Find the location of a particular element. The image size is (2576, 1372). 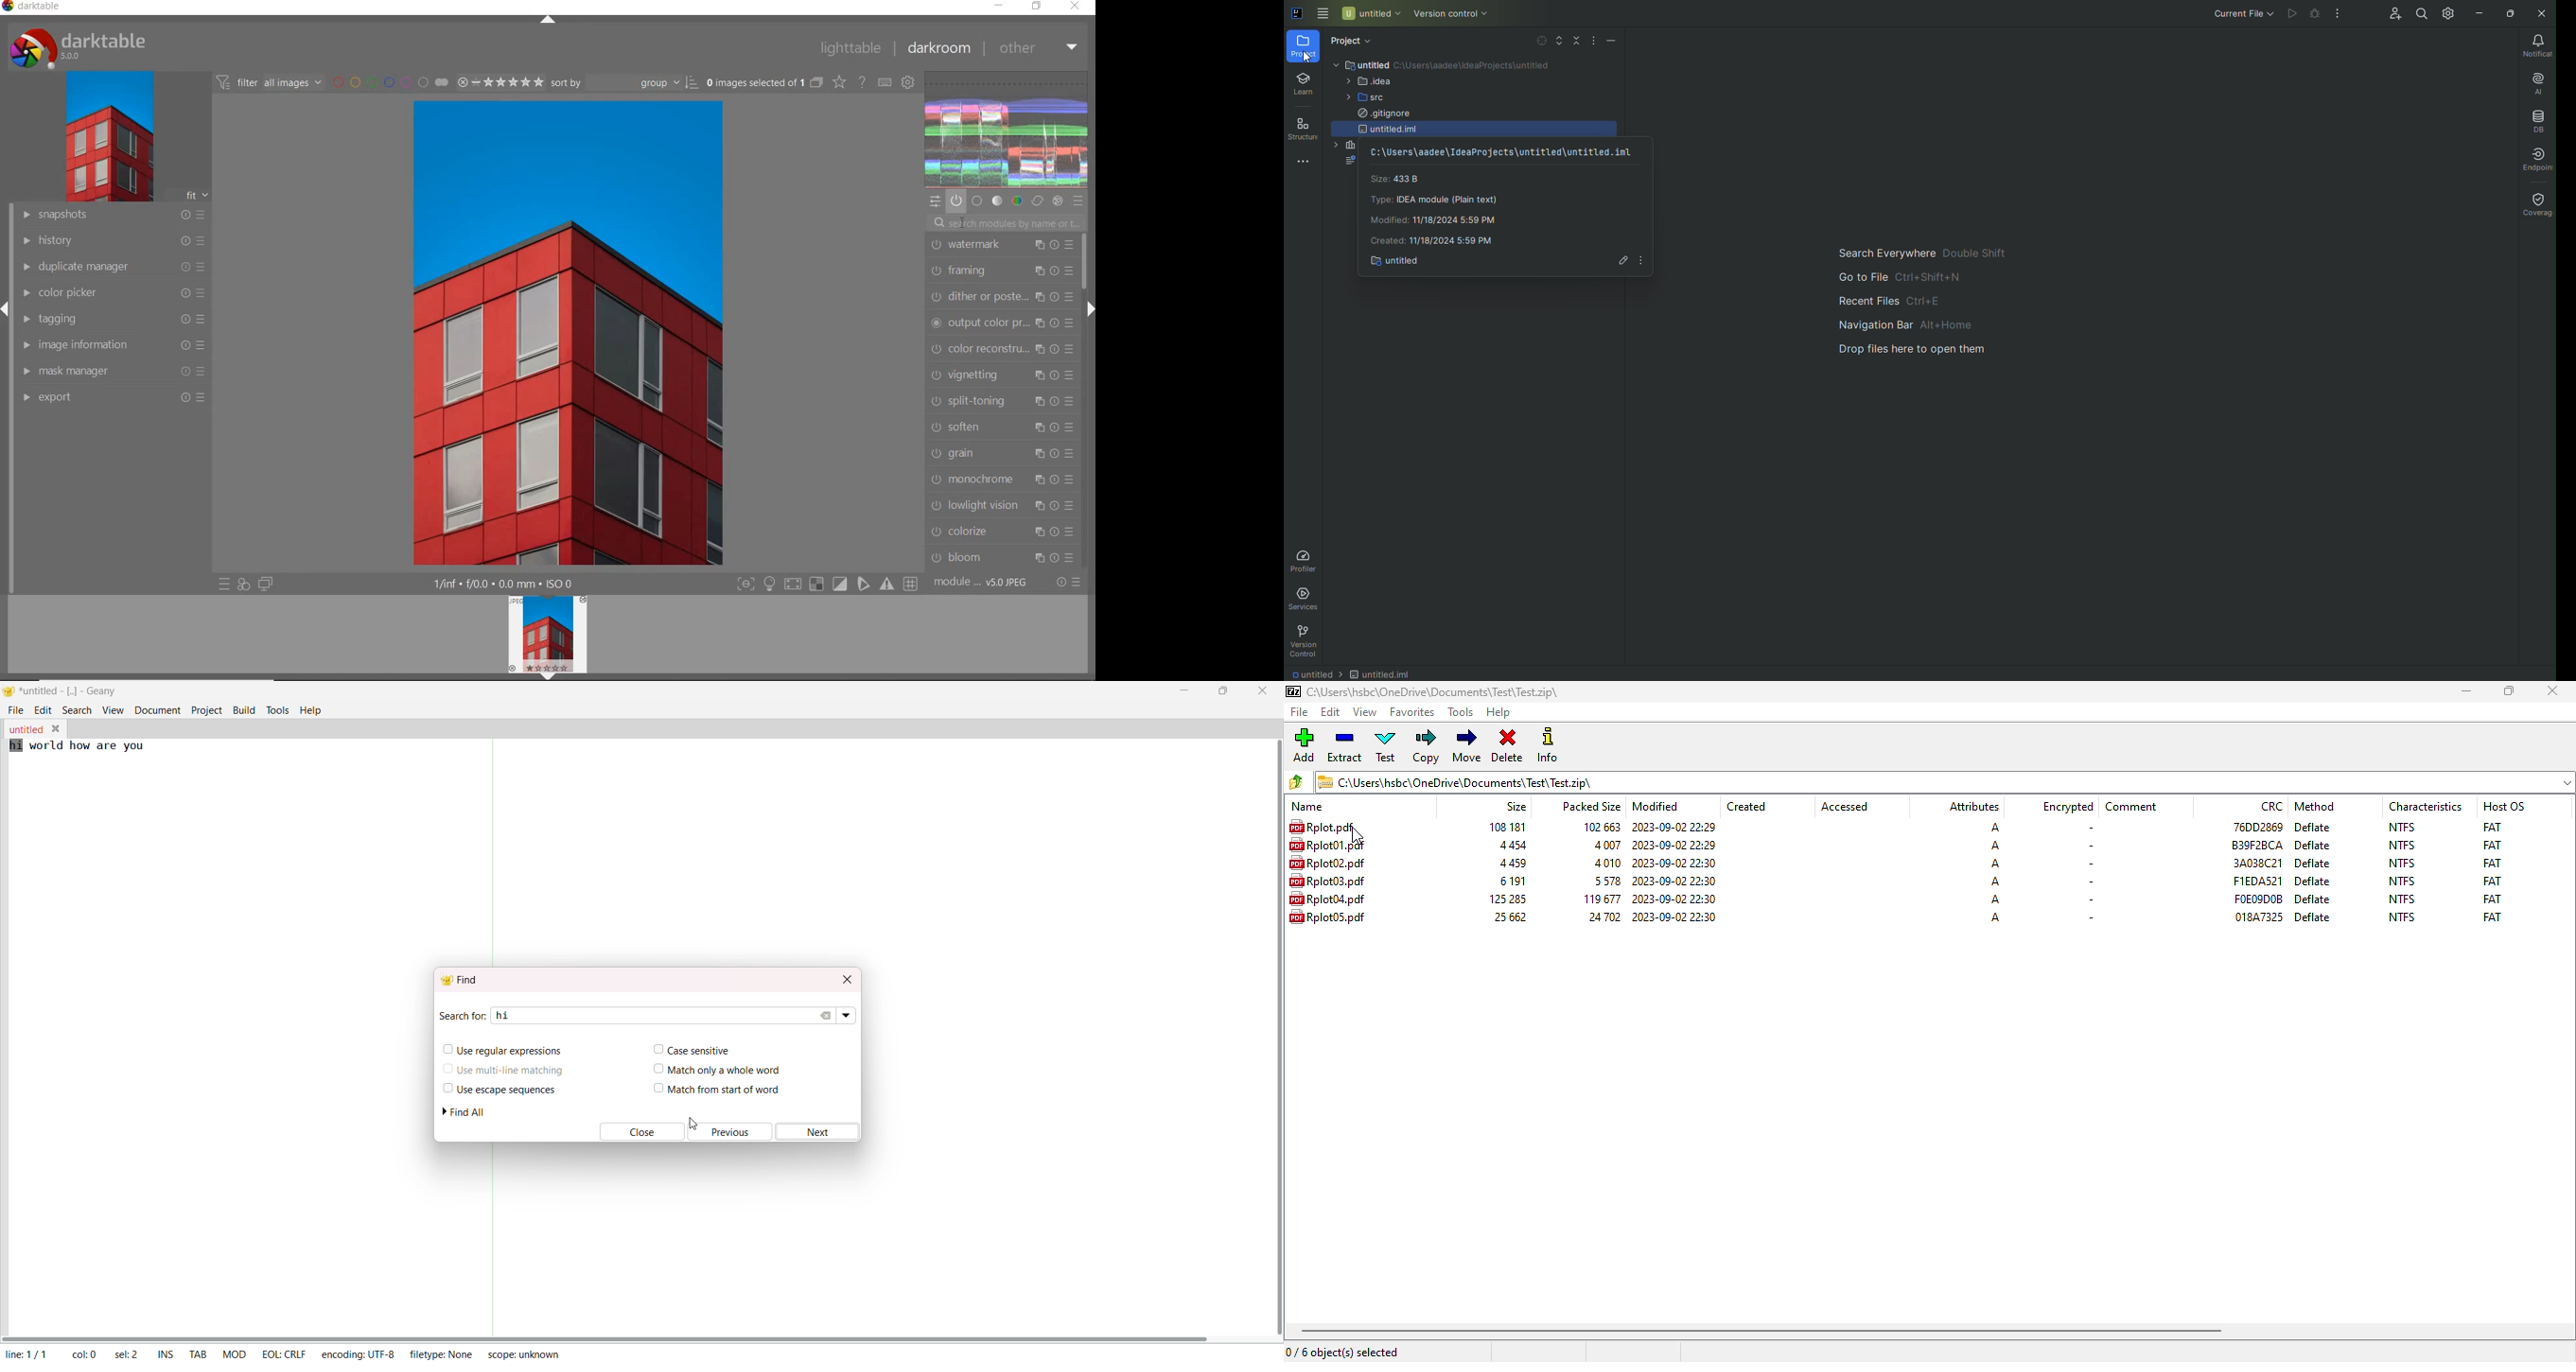

attributes is located at coordinates (1972, 807).